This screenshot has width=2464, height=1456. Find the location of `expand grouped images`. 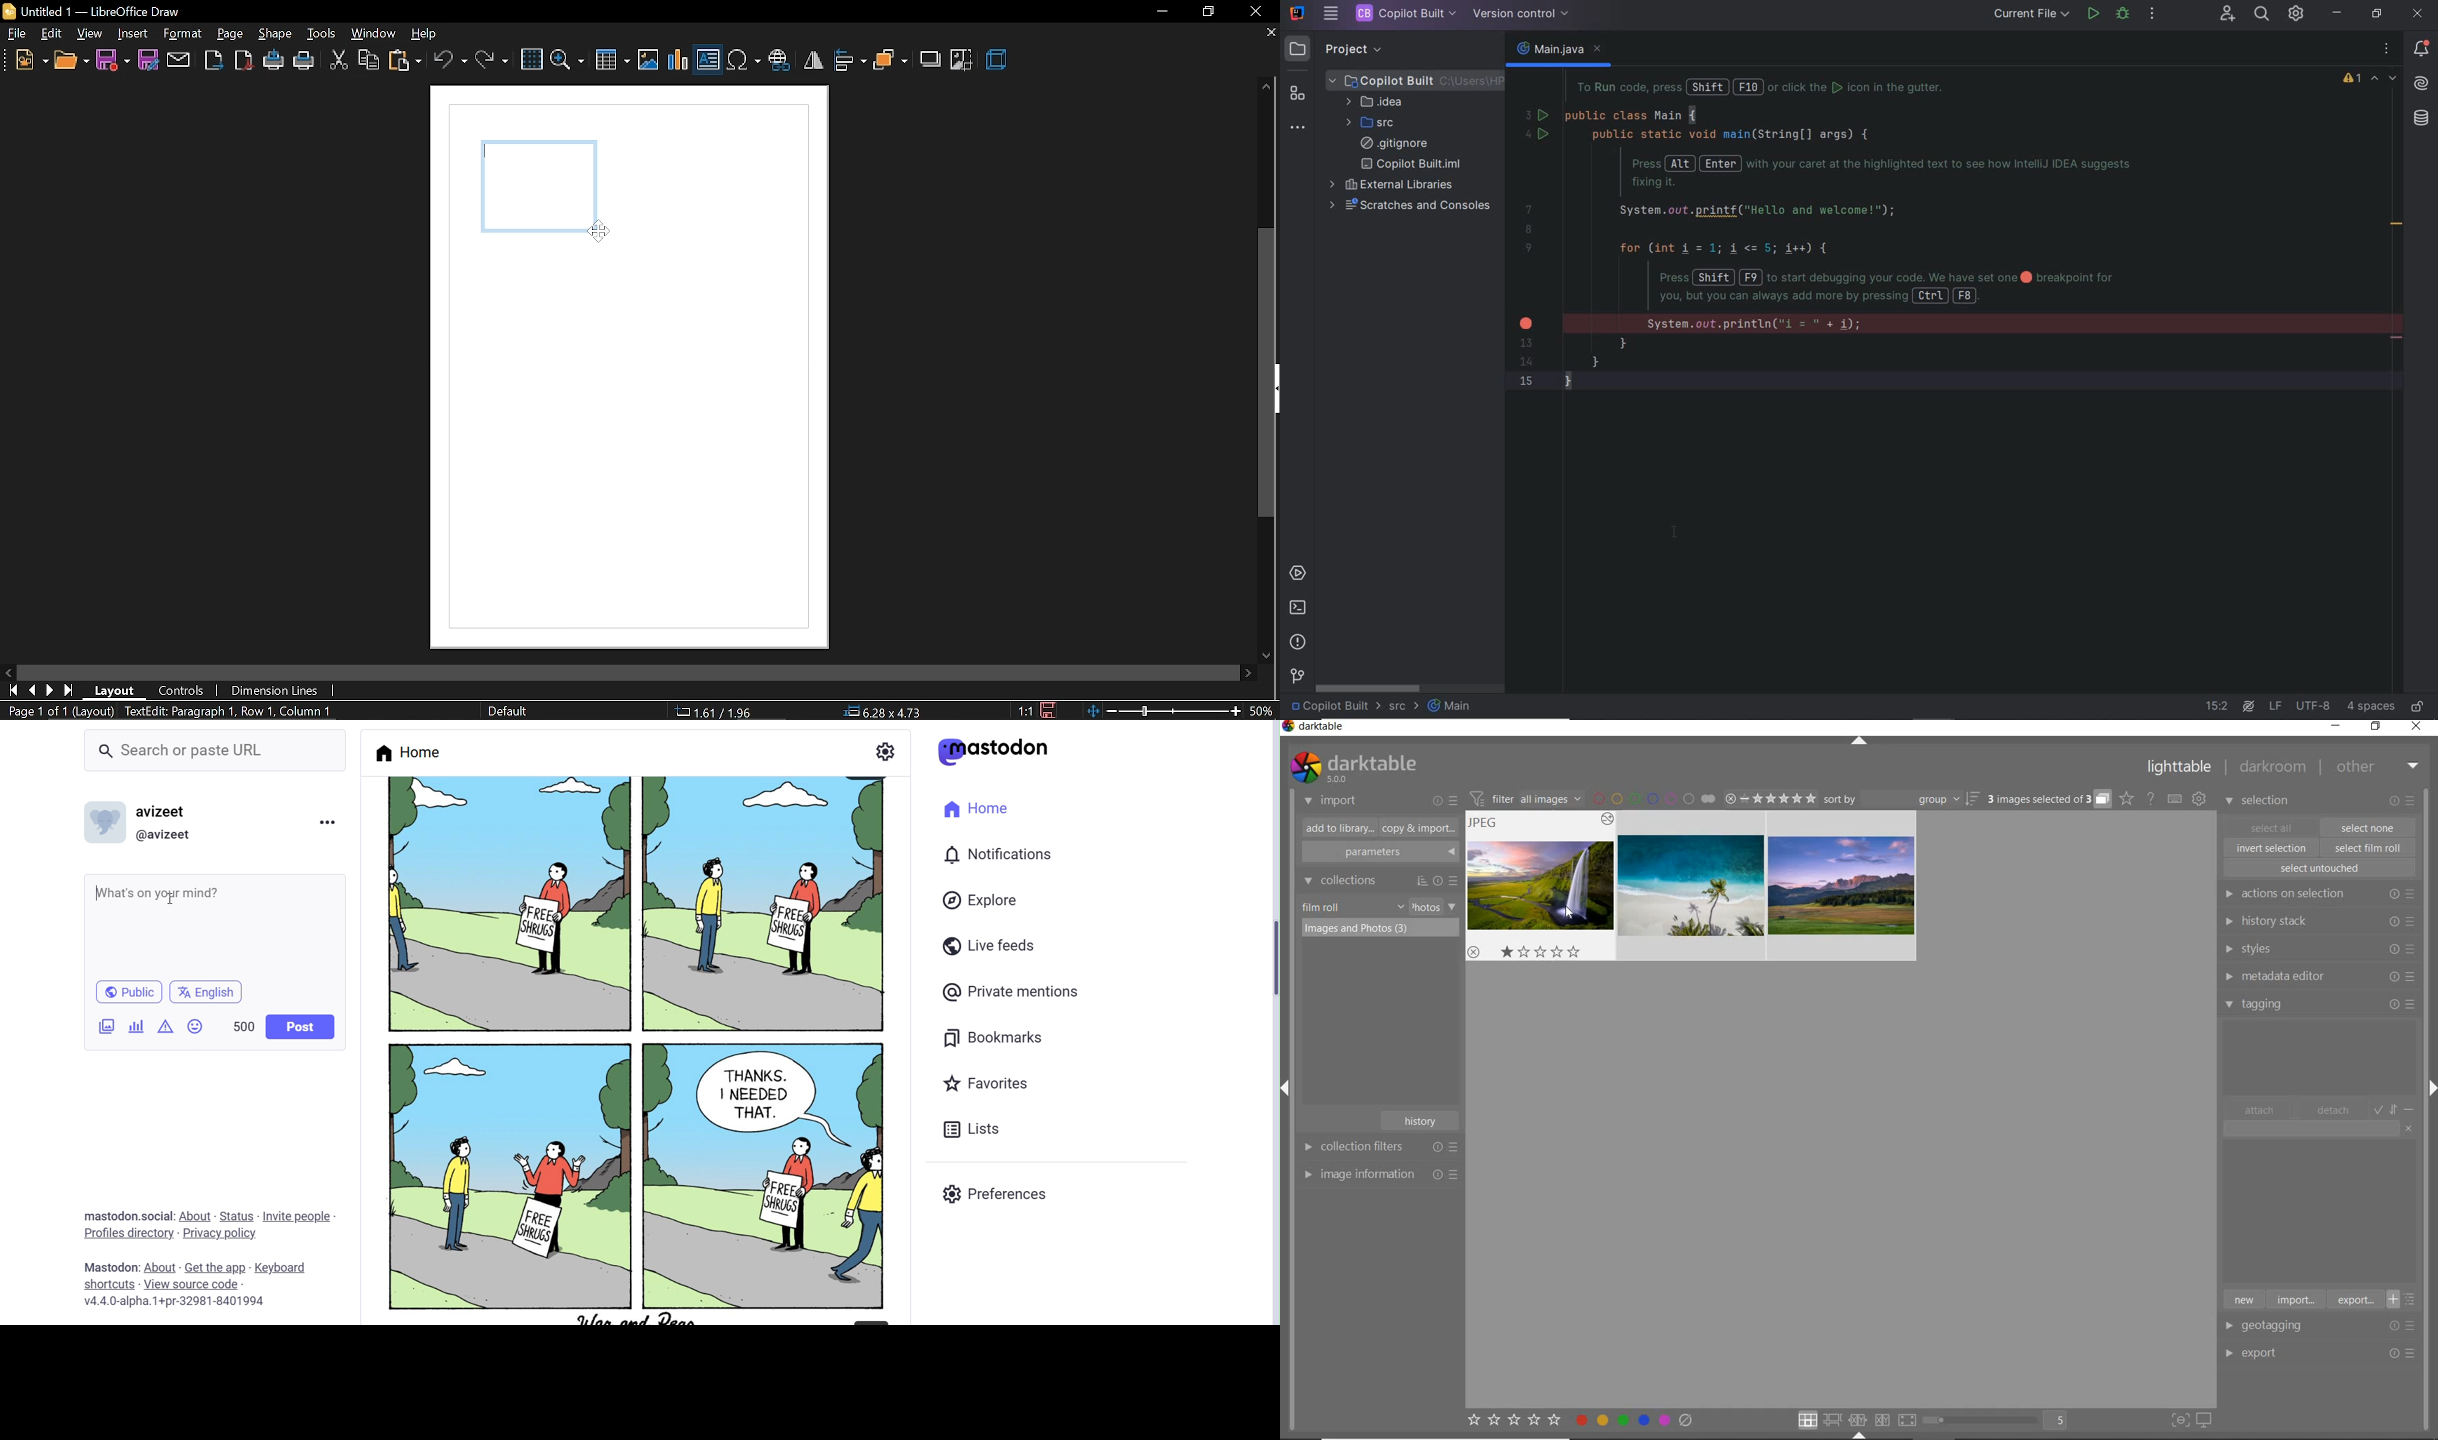

expand grouped images is located at coordinates (2048, 800).